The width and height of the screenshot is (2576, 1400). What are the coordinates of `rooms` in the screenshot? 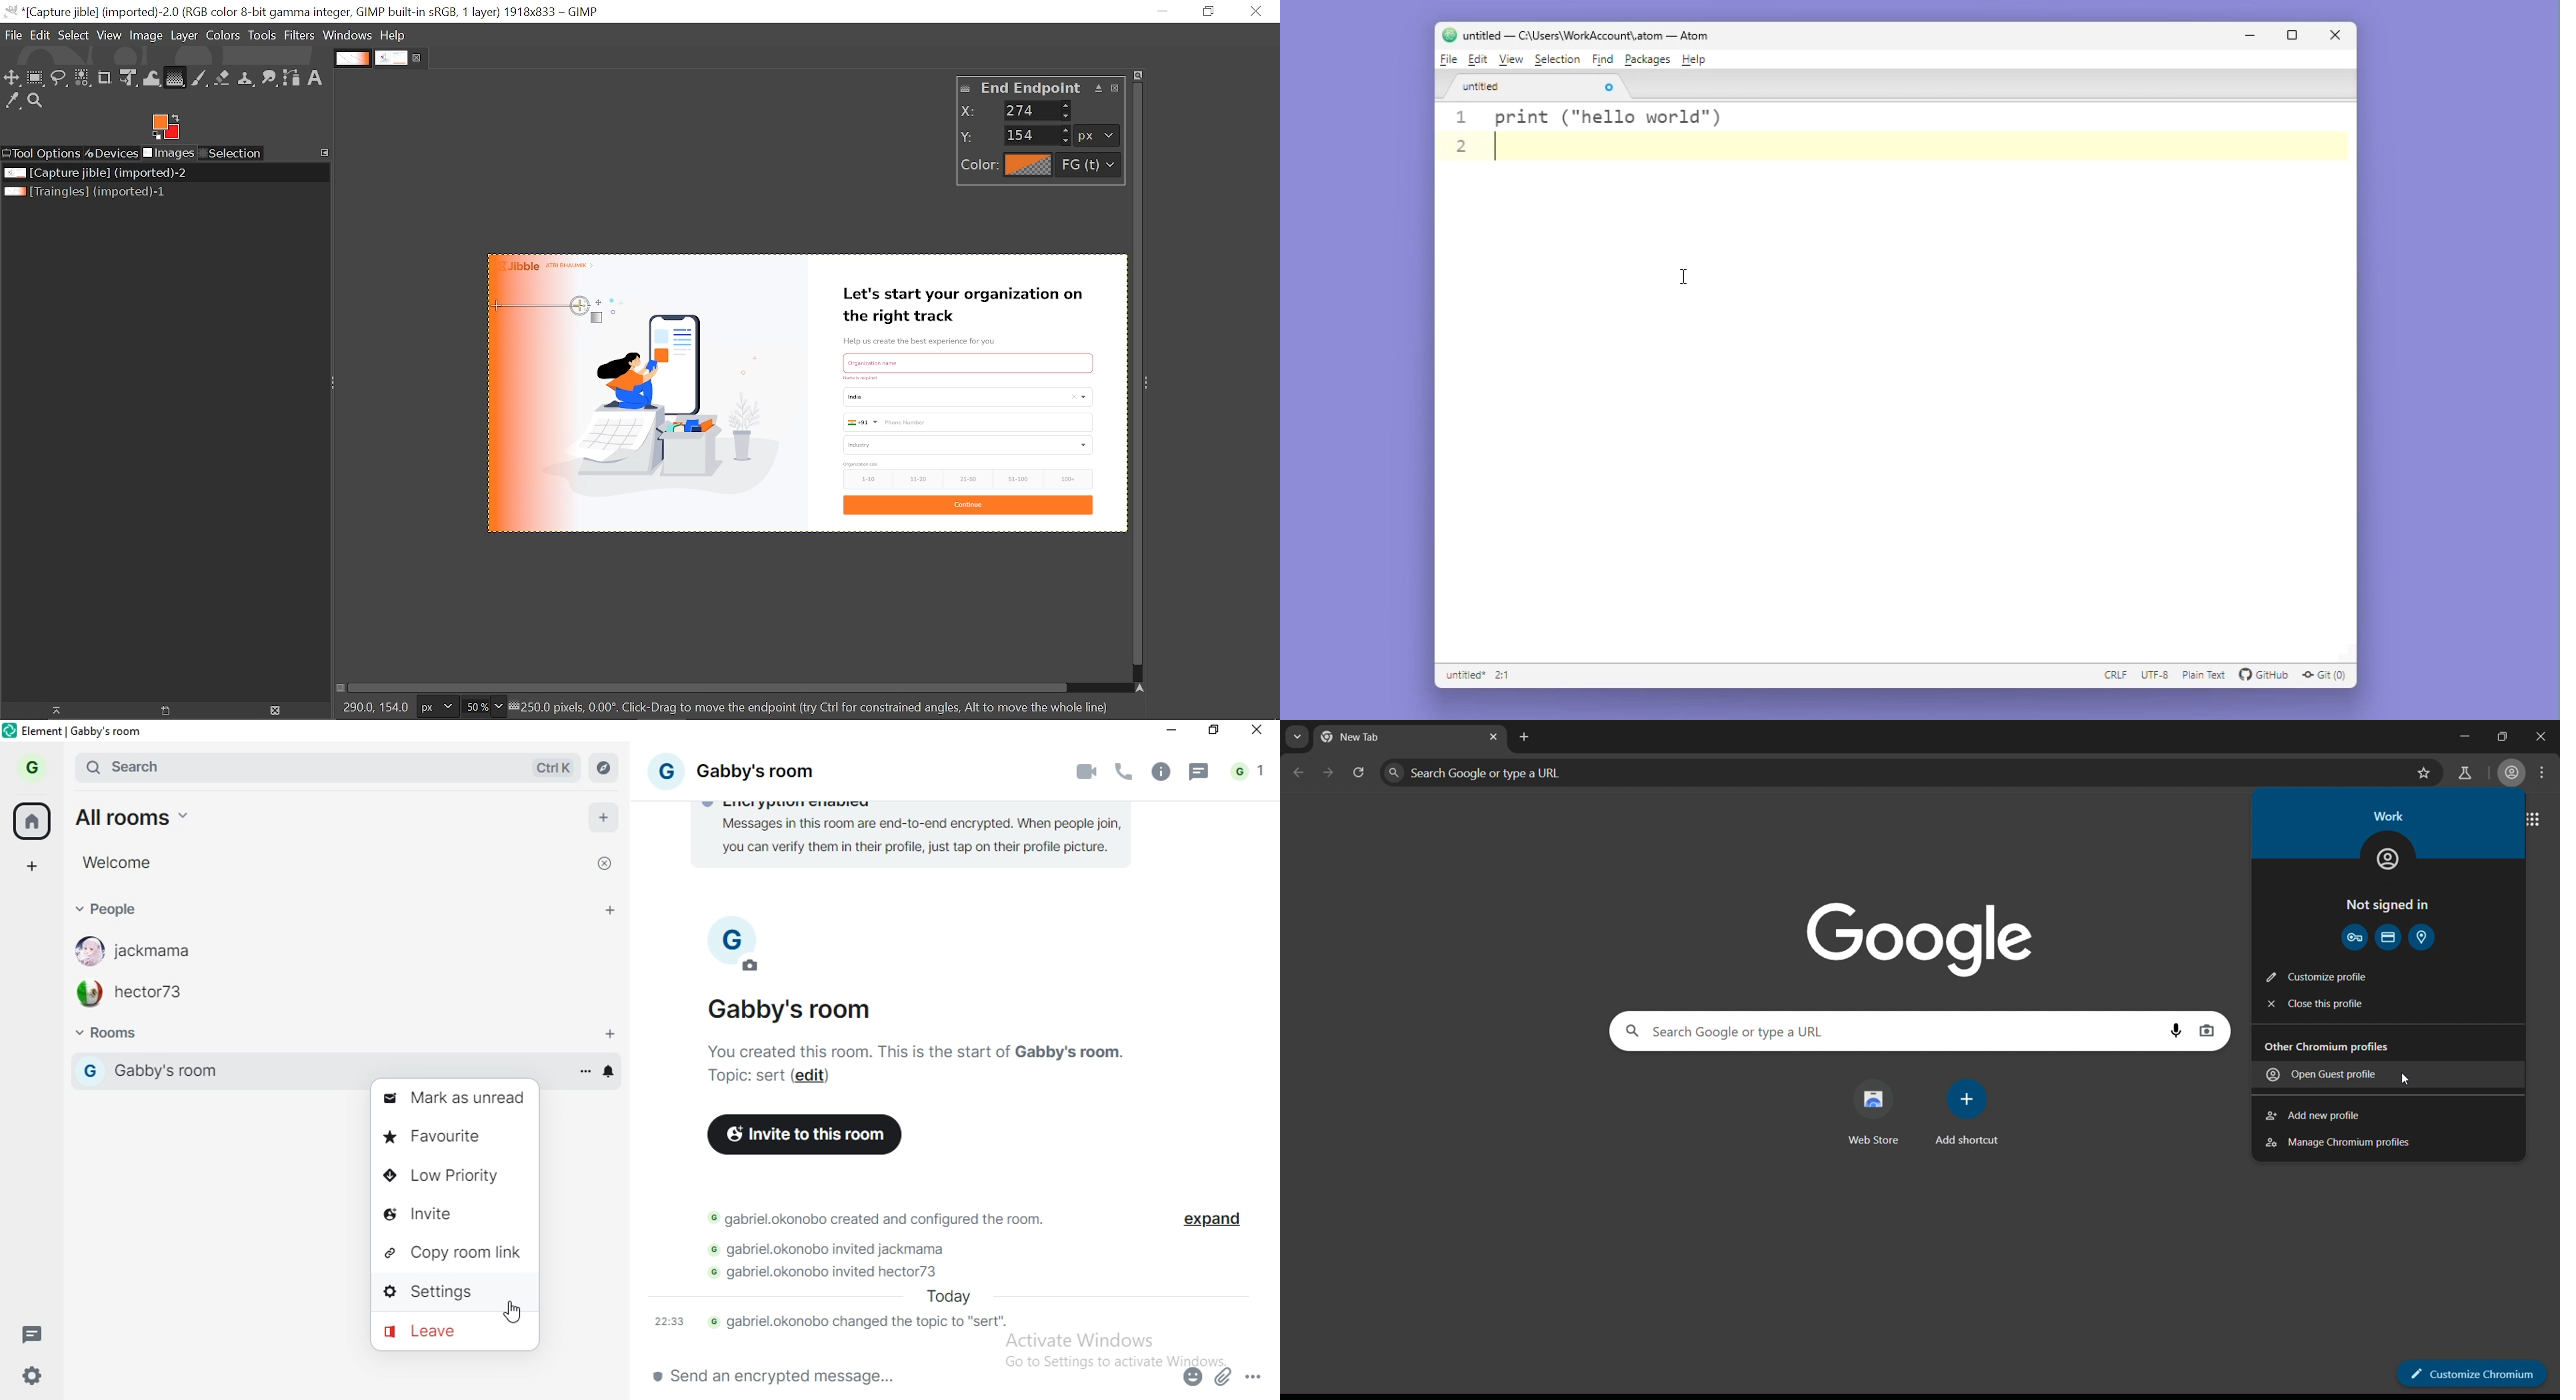 It's located at (127, 1035).